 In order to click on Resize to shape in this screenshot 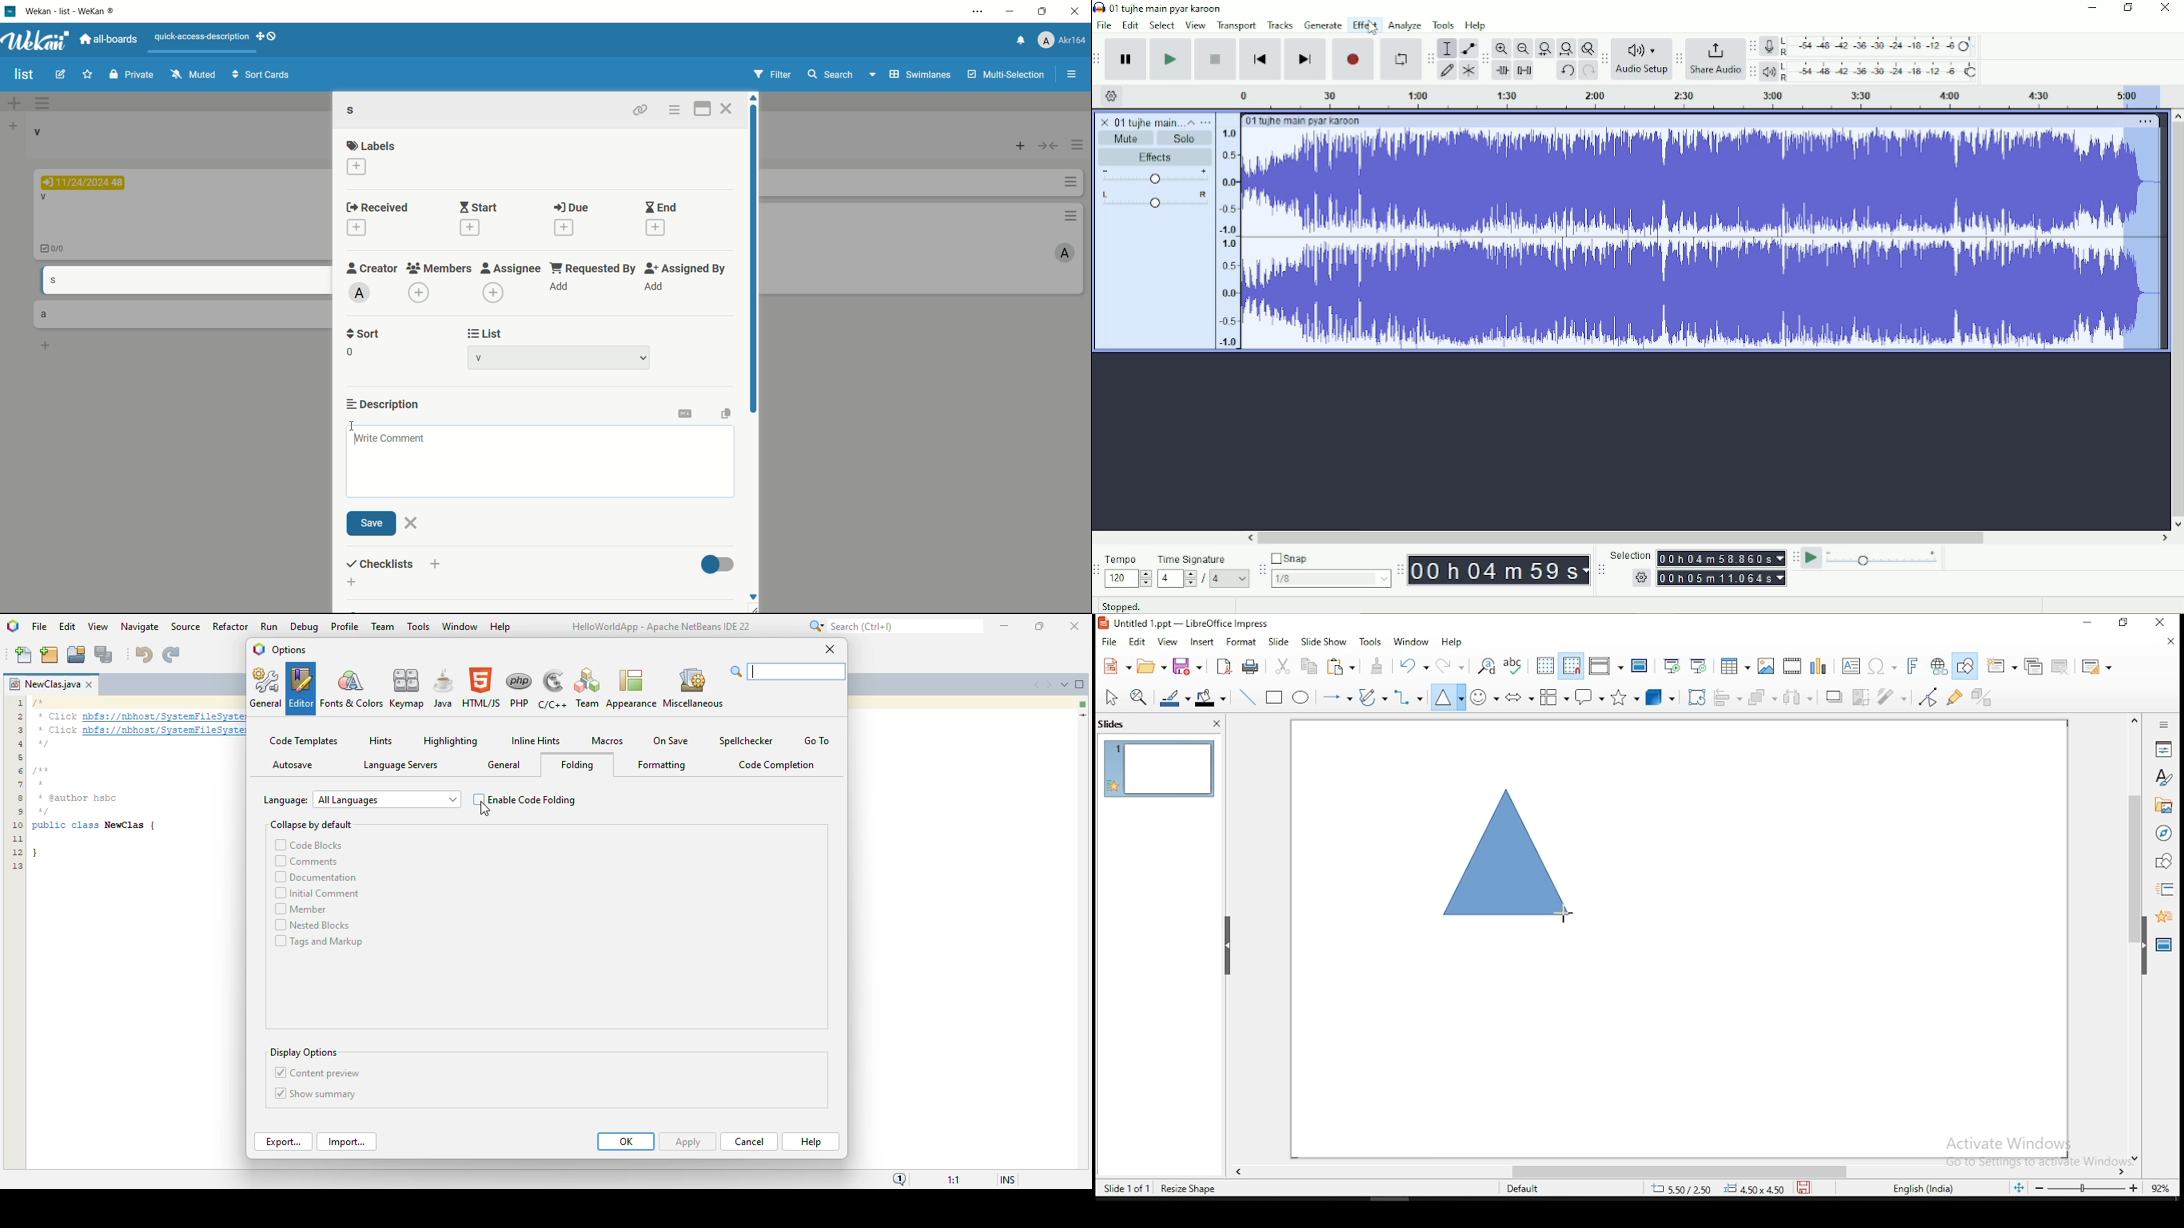, I will do `click(1188, 1188)`.